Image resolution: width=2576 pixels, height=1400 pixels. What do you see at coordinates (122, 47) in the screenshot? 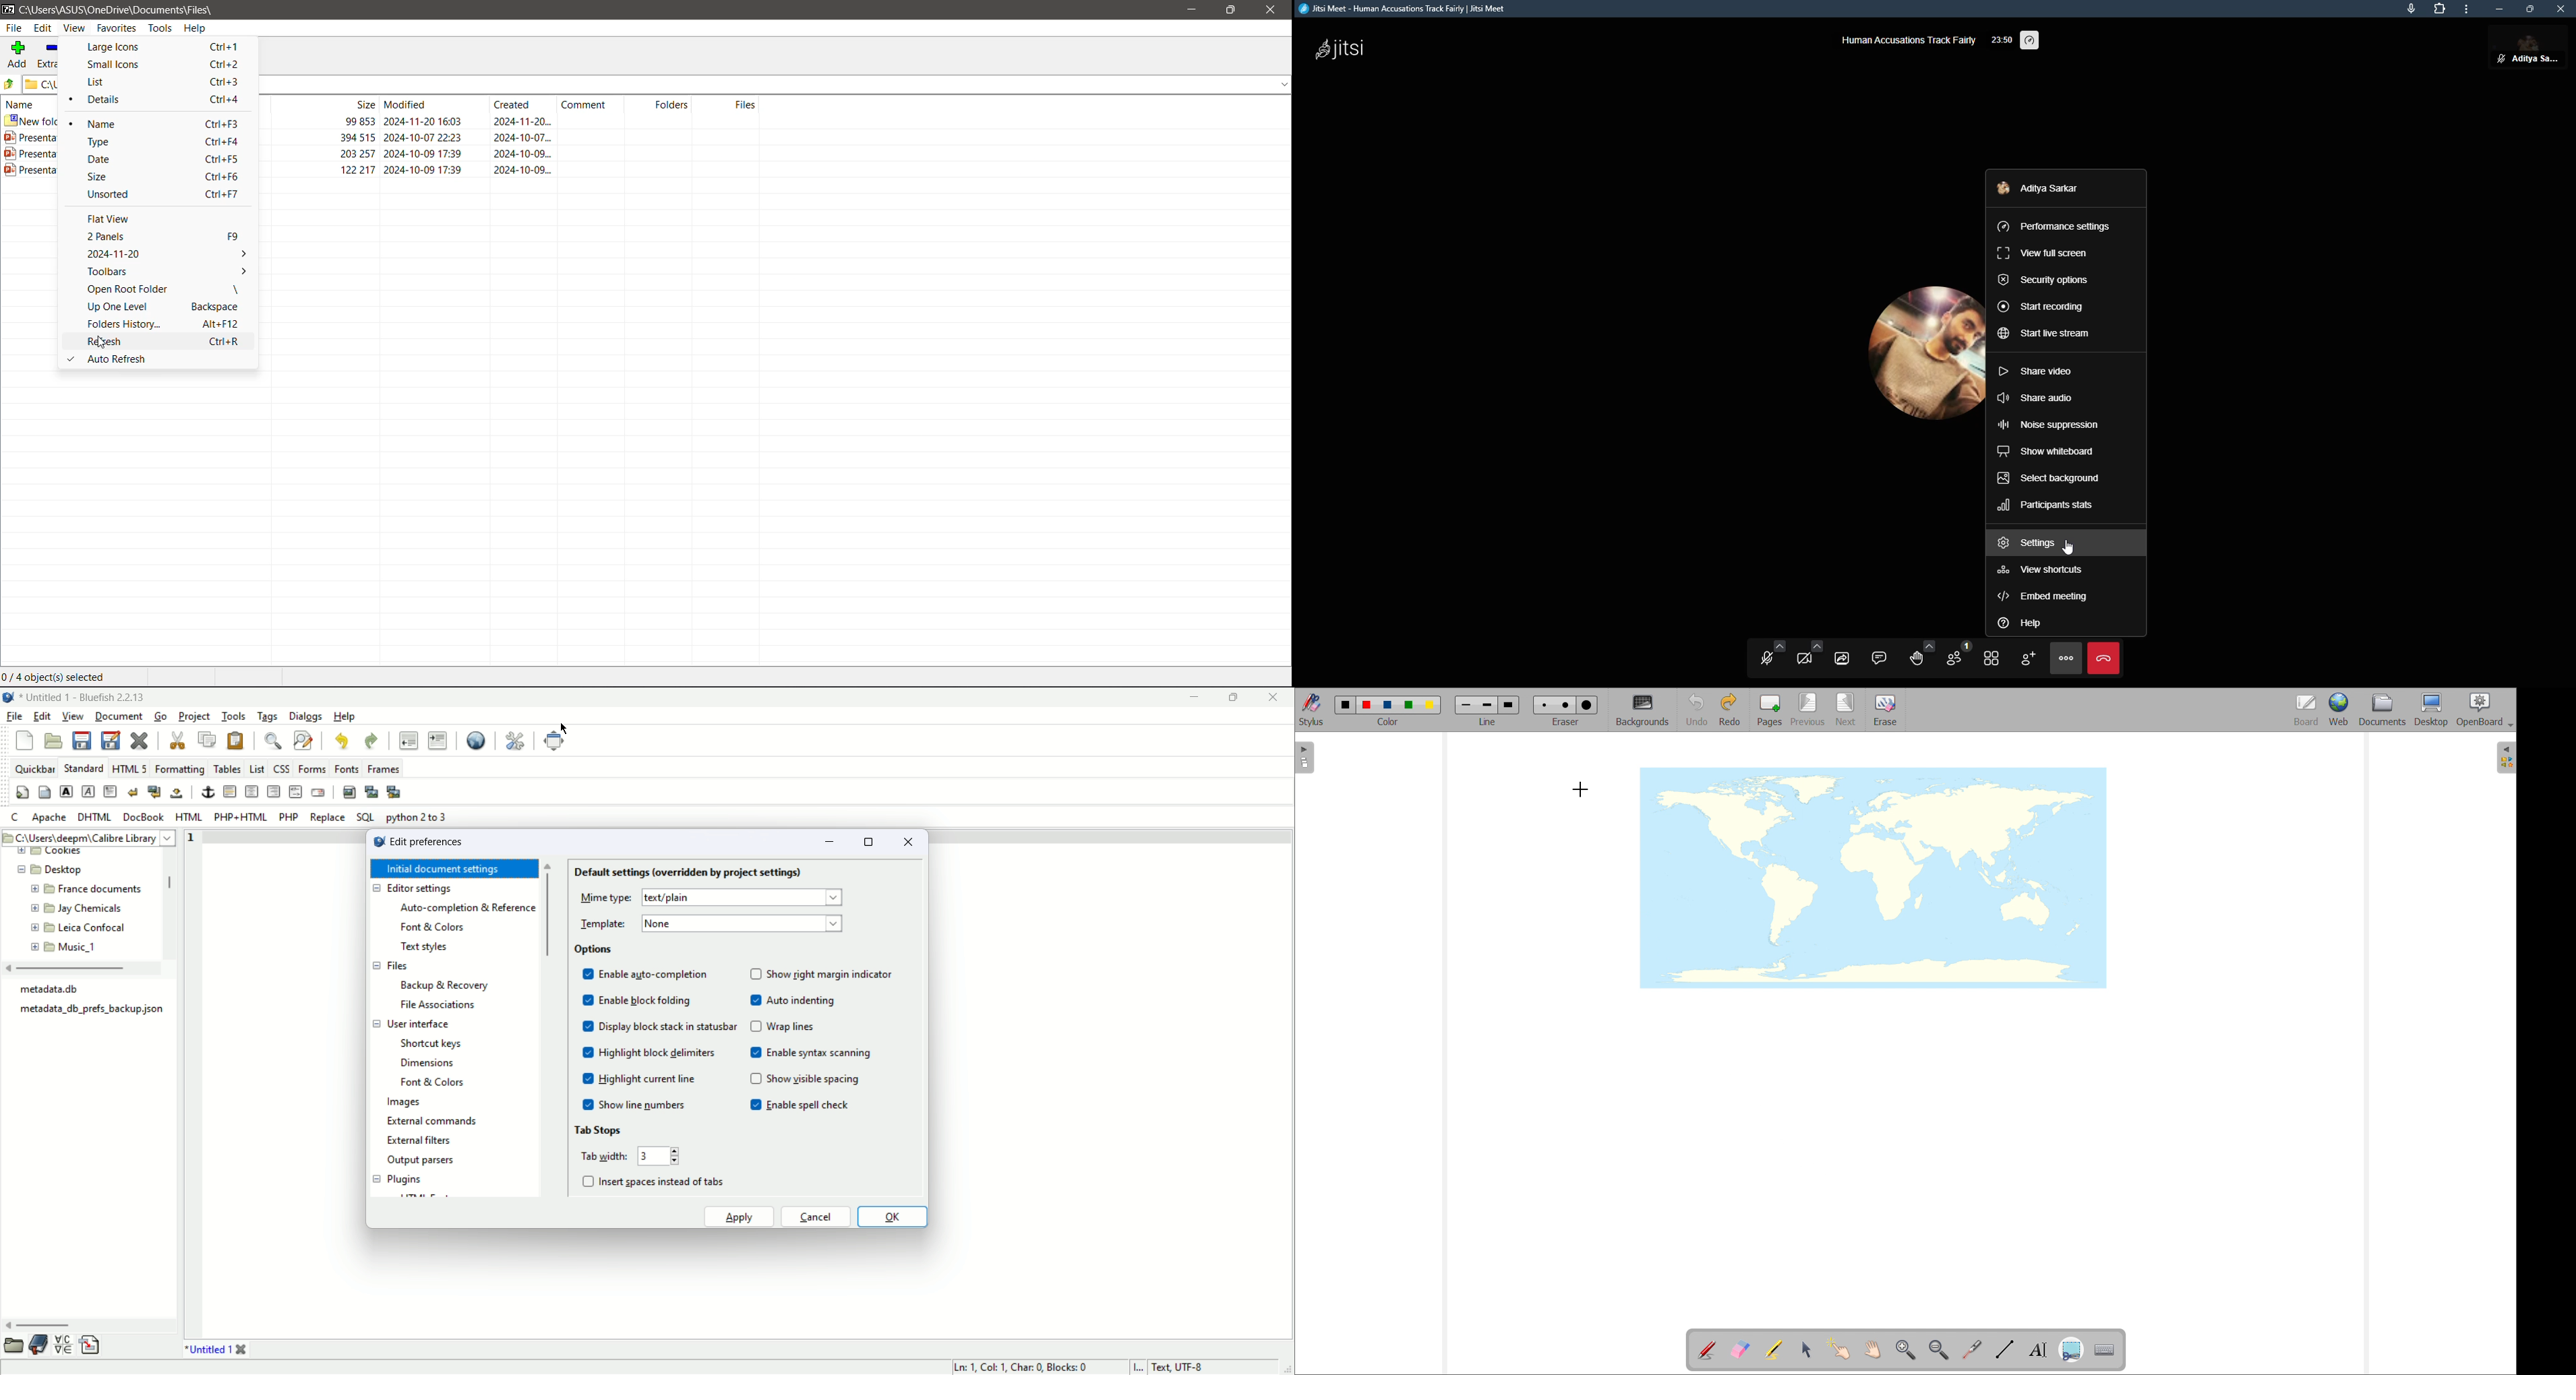
I see `Large Icons` at bounding box center [122, 47].